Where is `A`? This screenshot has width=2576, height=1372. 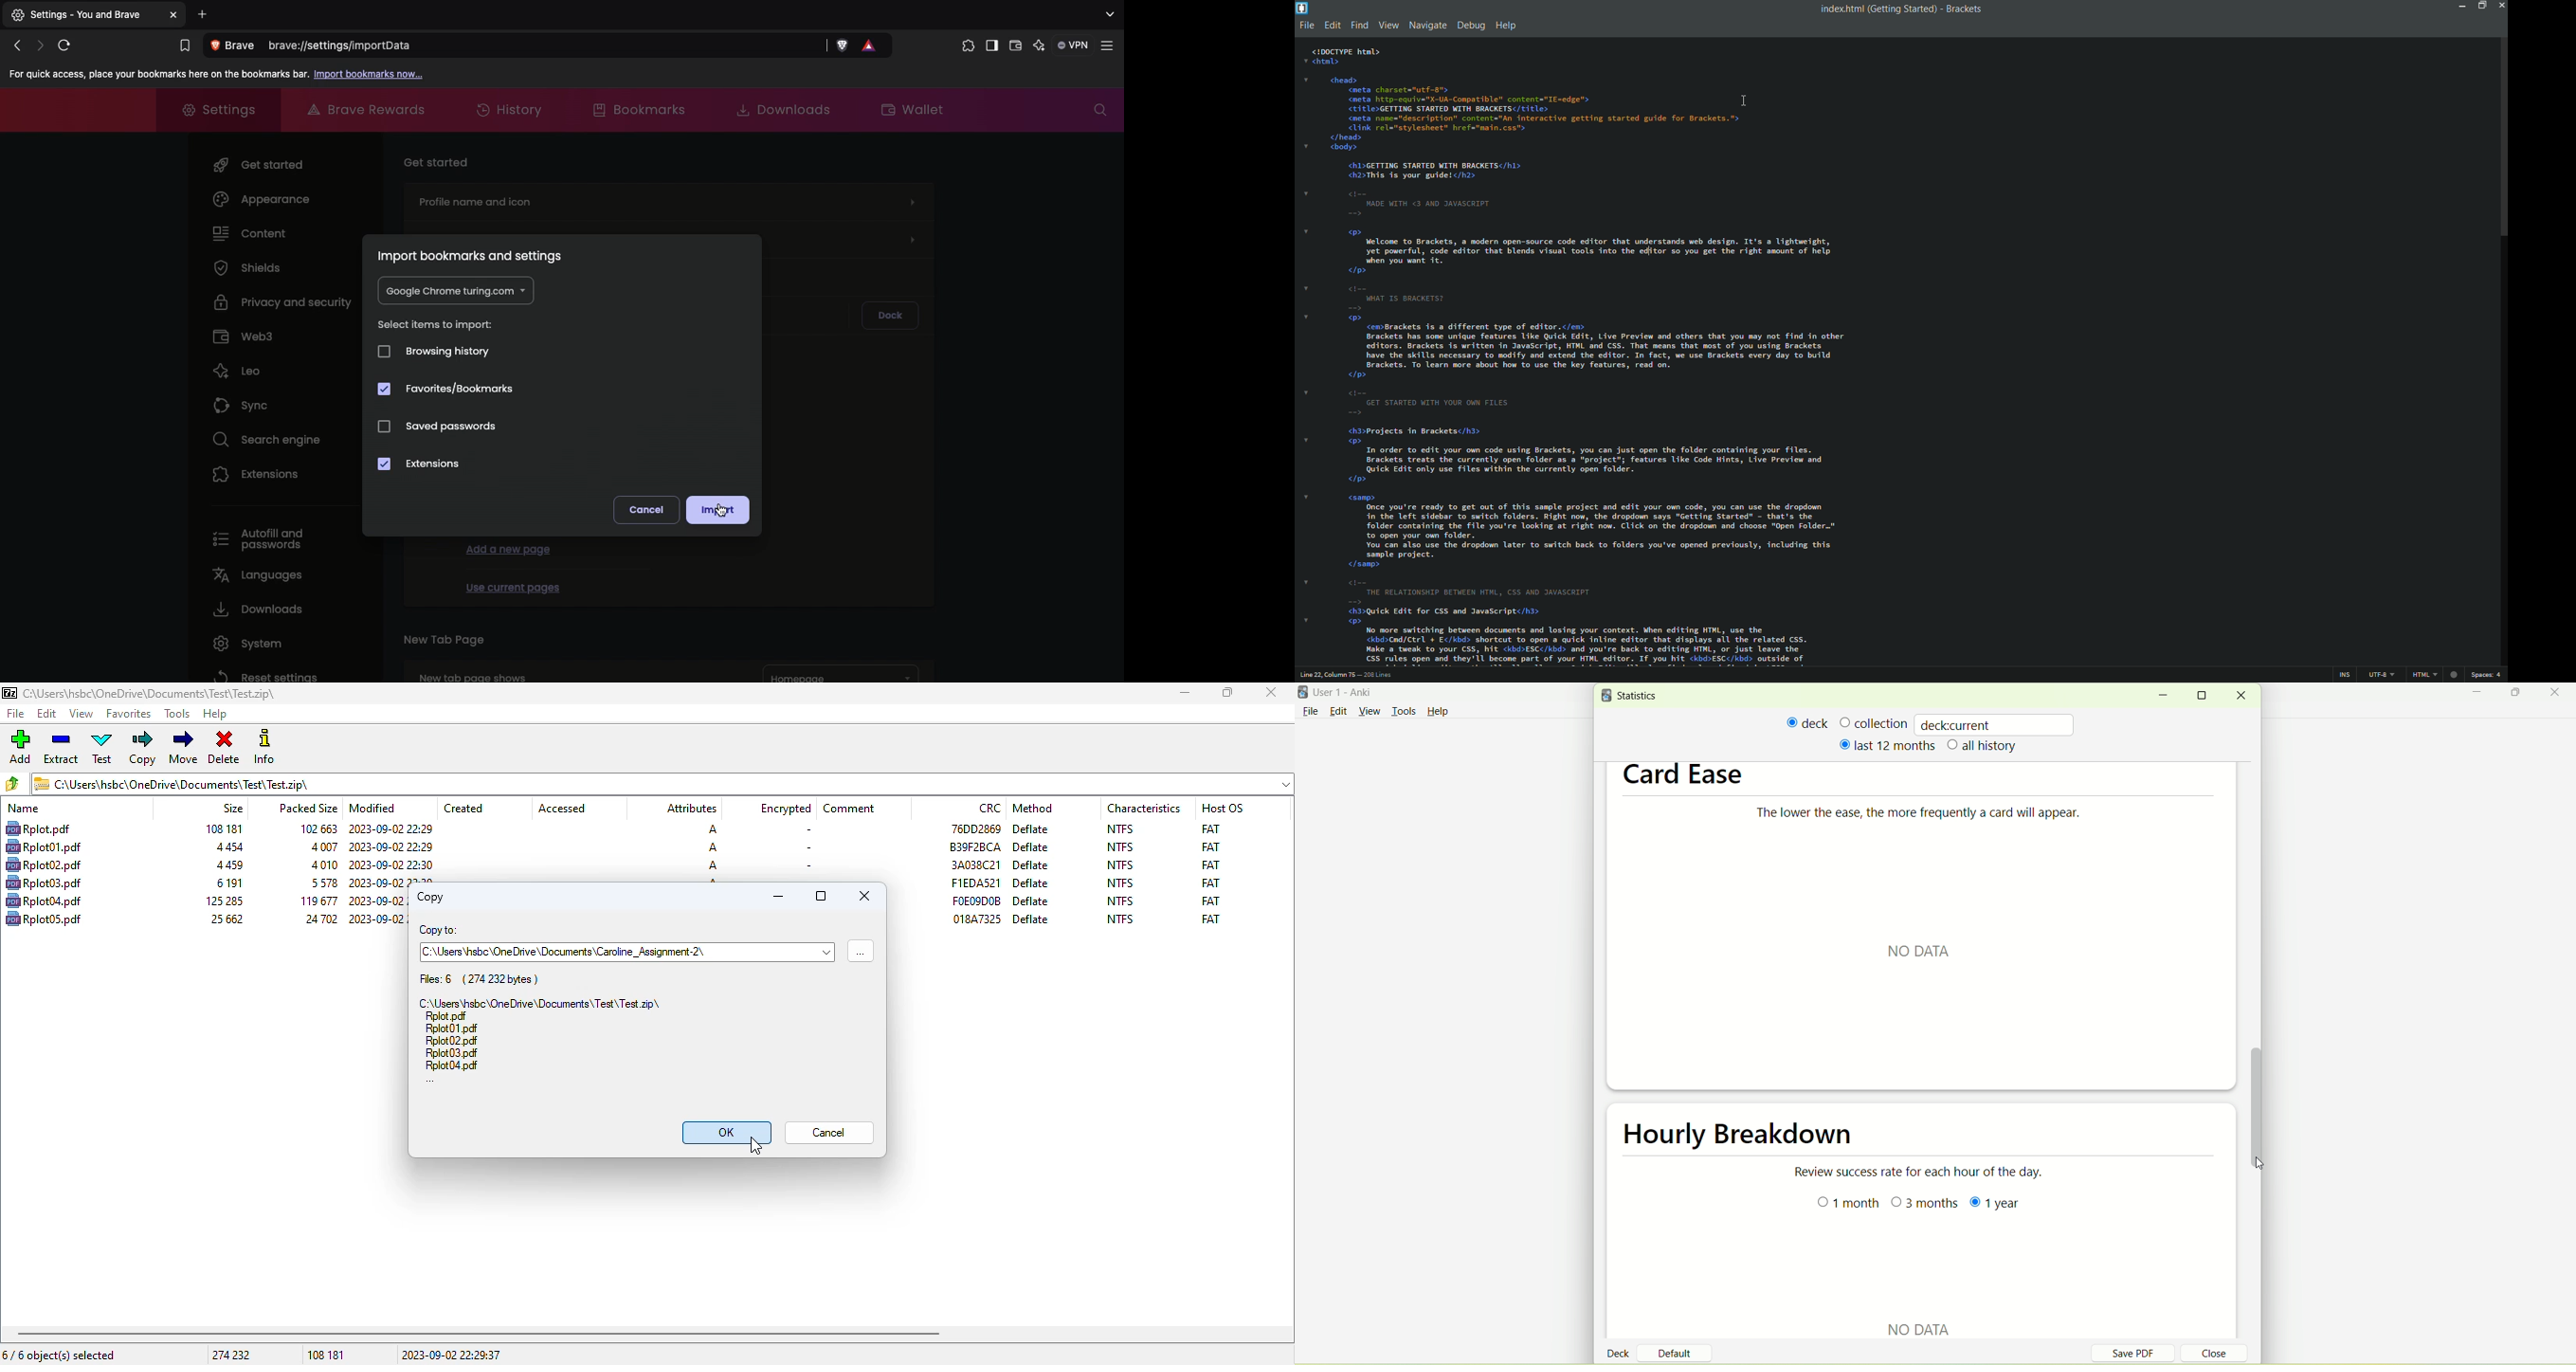
A is located at coordinates (713, 865).